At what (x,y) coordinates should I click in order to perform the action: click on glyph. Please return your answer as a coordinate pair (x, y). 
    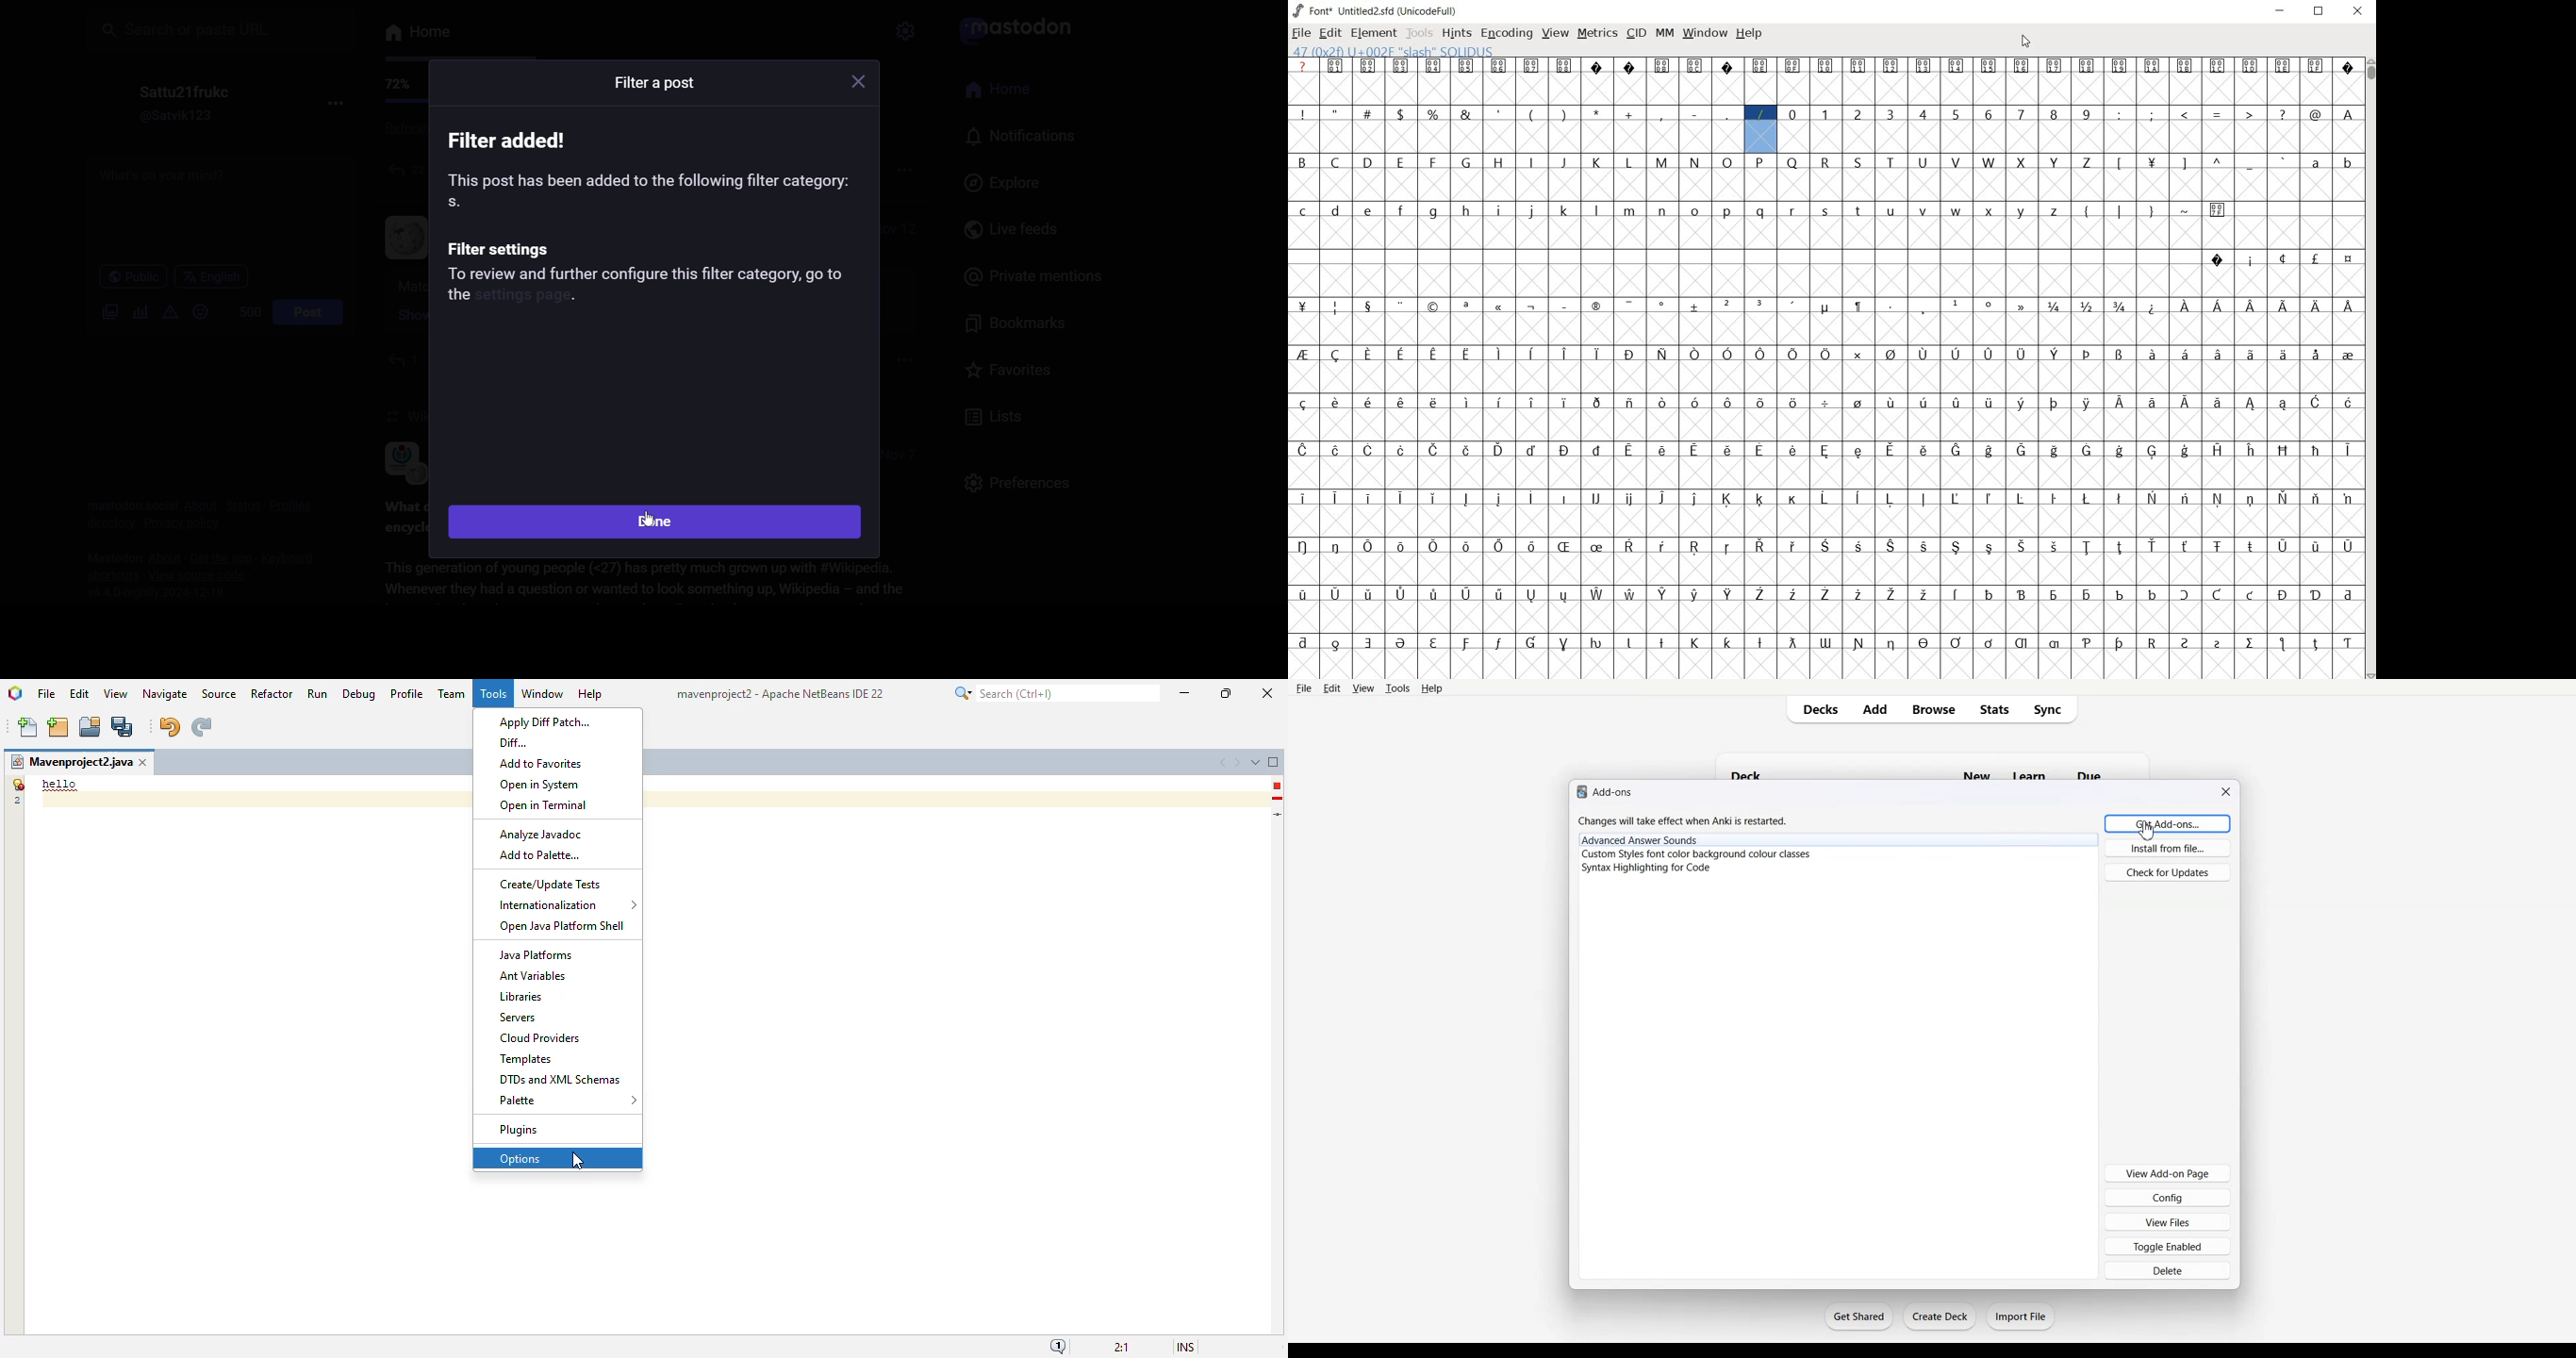
    Looking at the image, I should click on (1694, 65).